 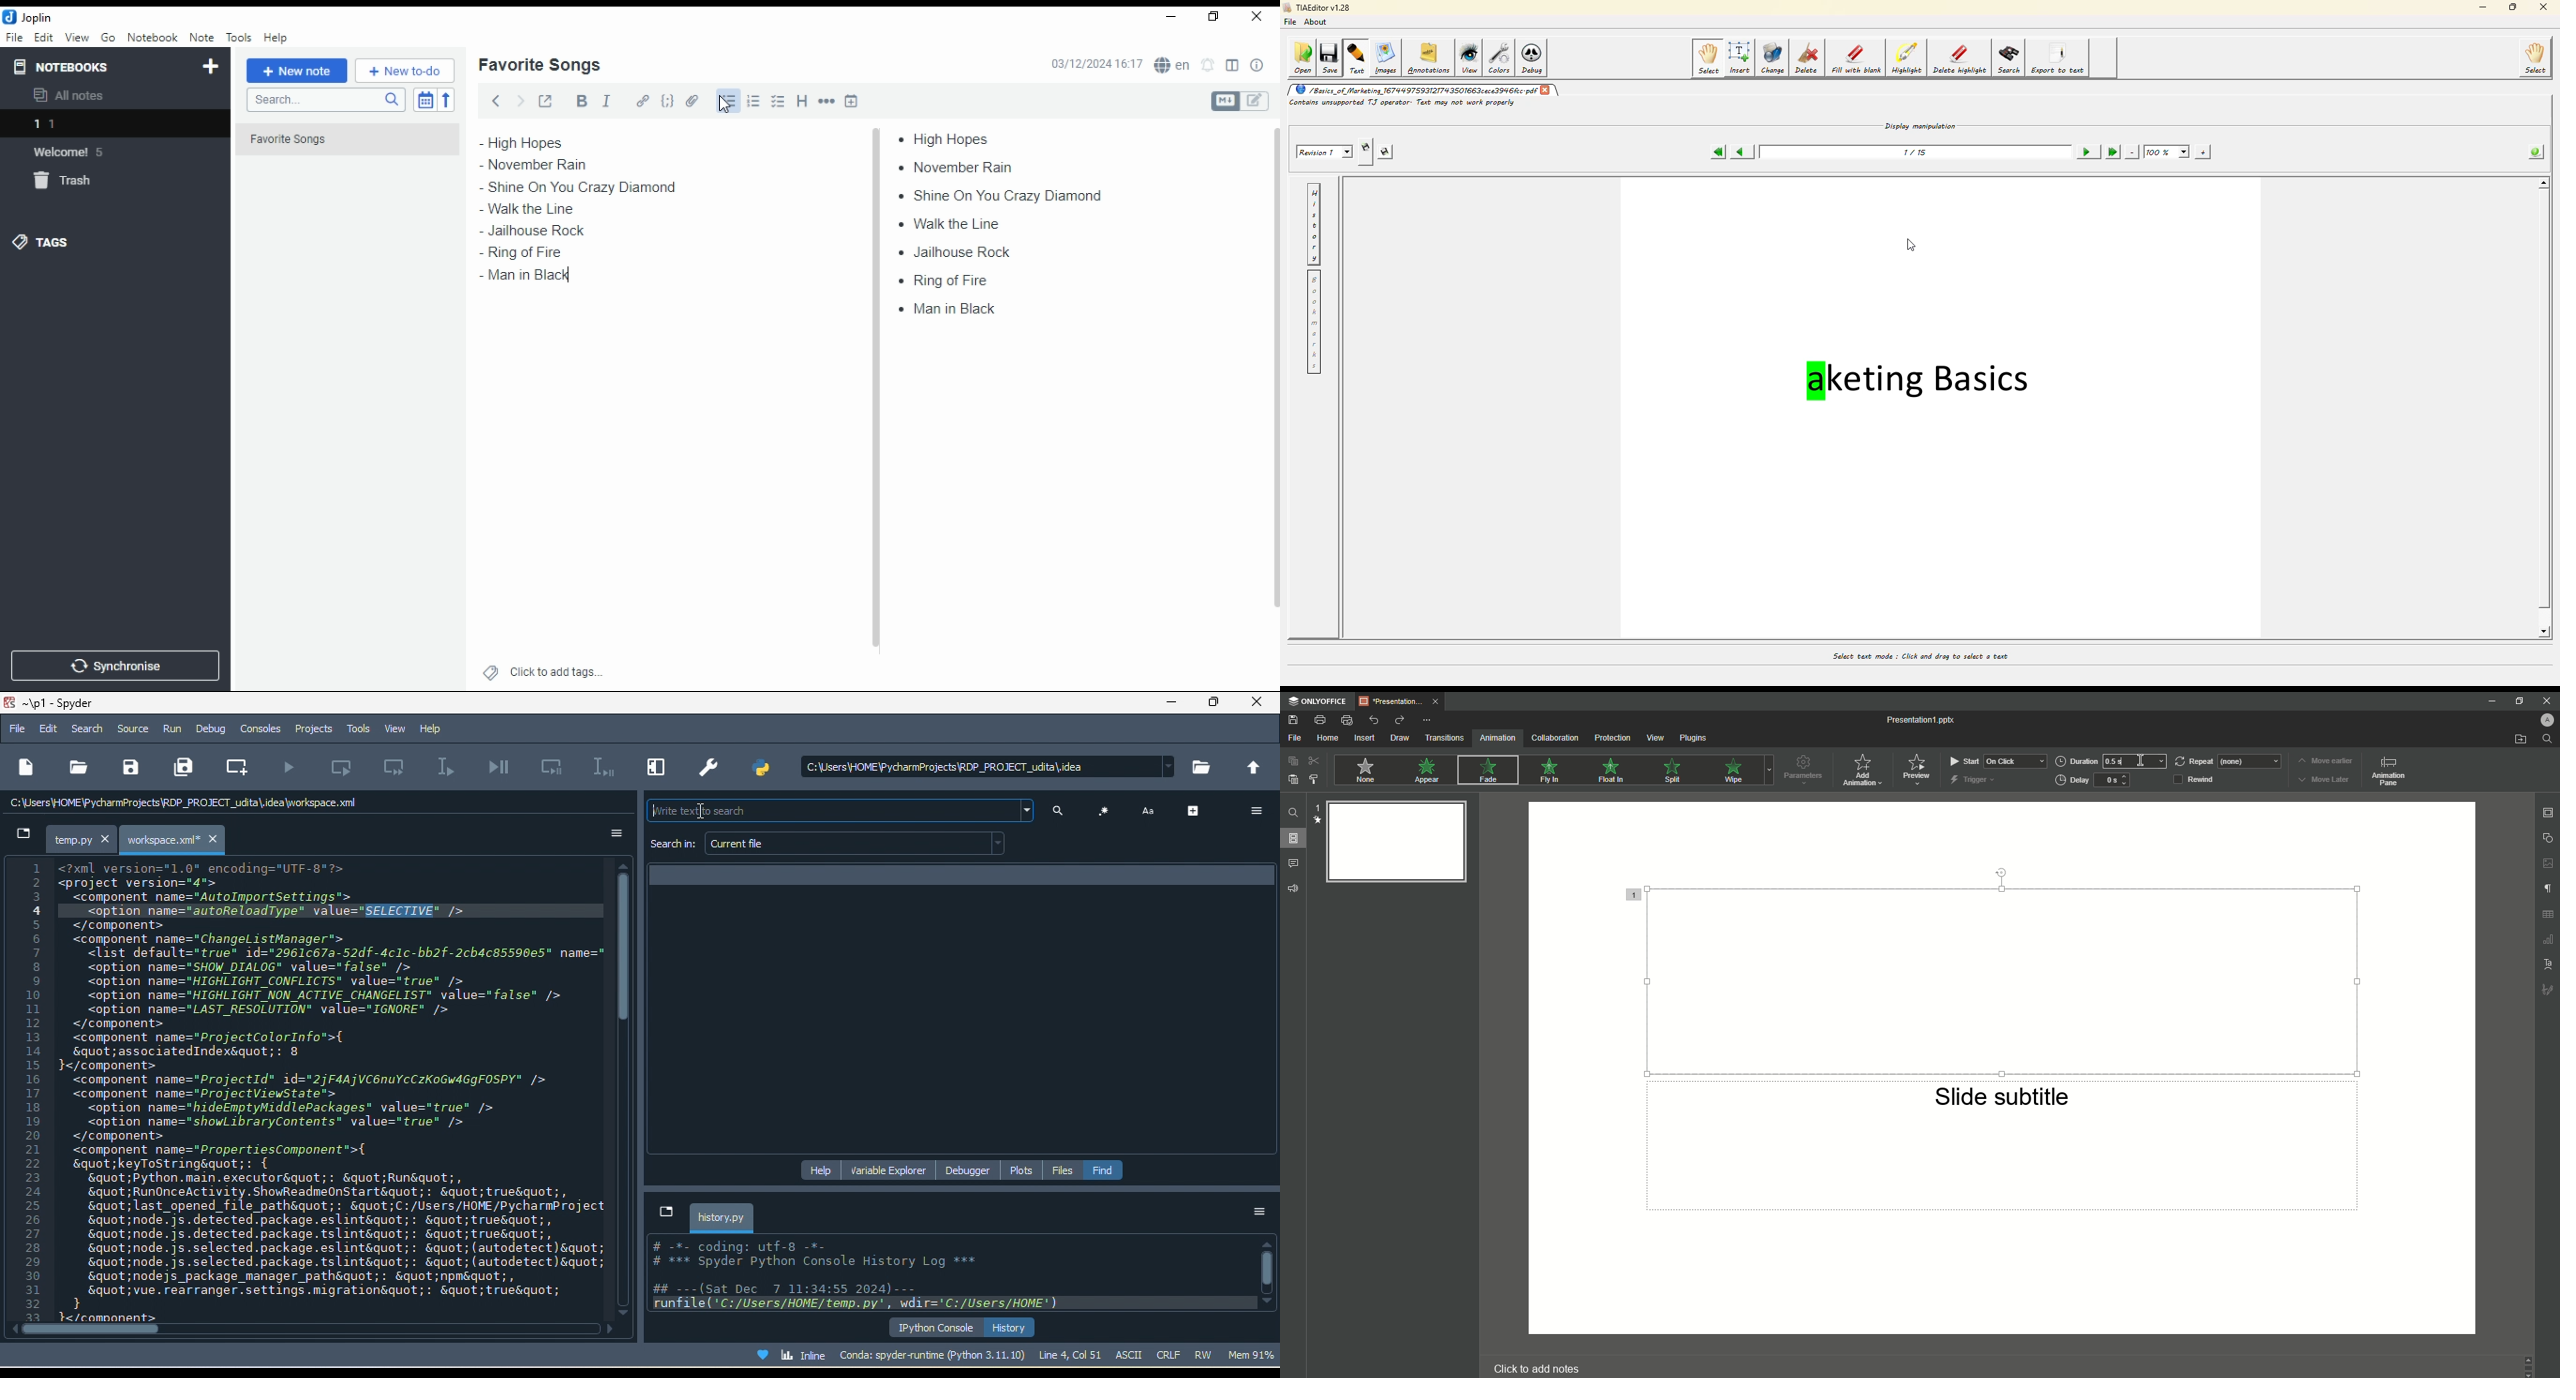 I want to click on View, so click(x=1655, y=737).